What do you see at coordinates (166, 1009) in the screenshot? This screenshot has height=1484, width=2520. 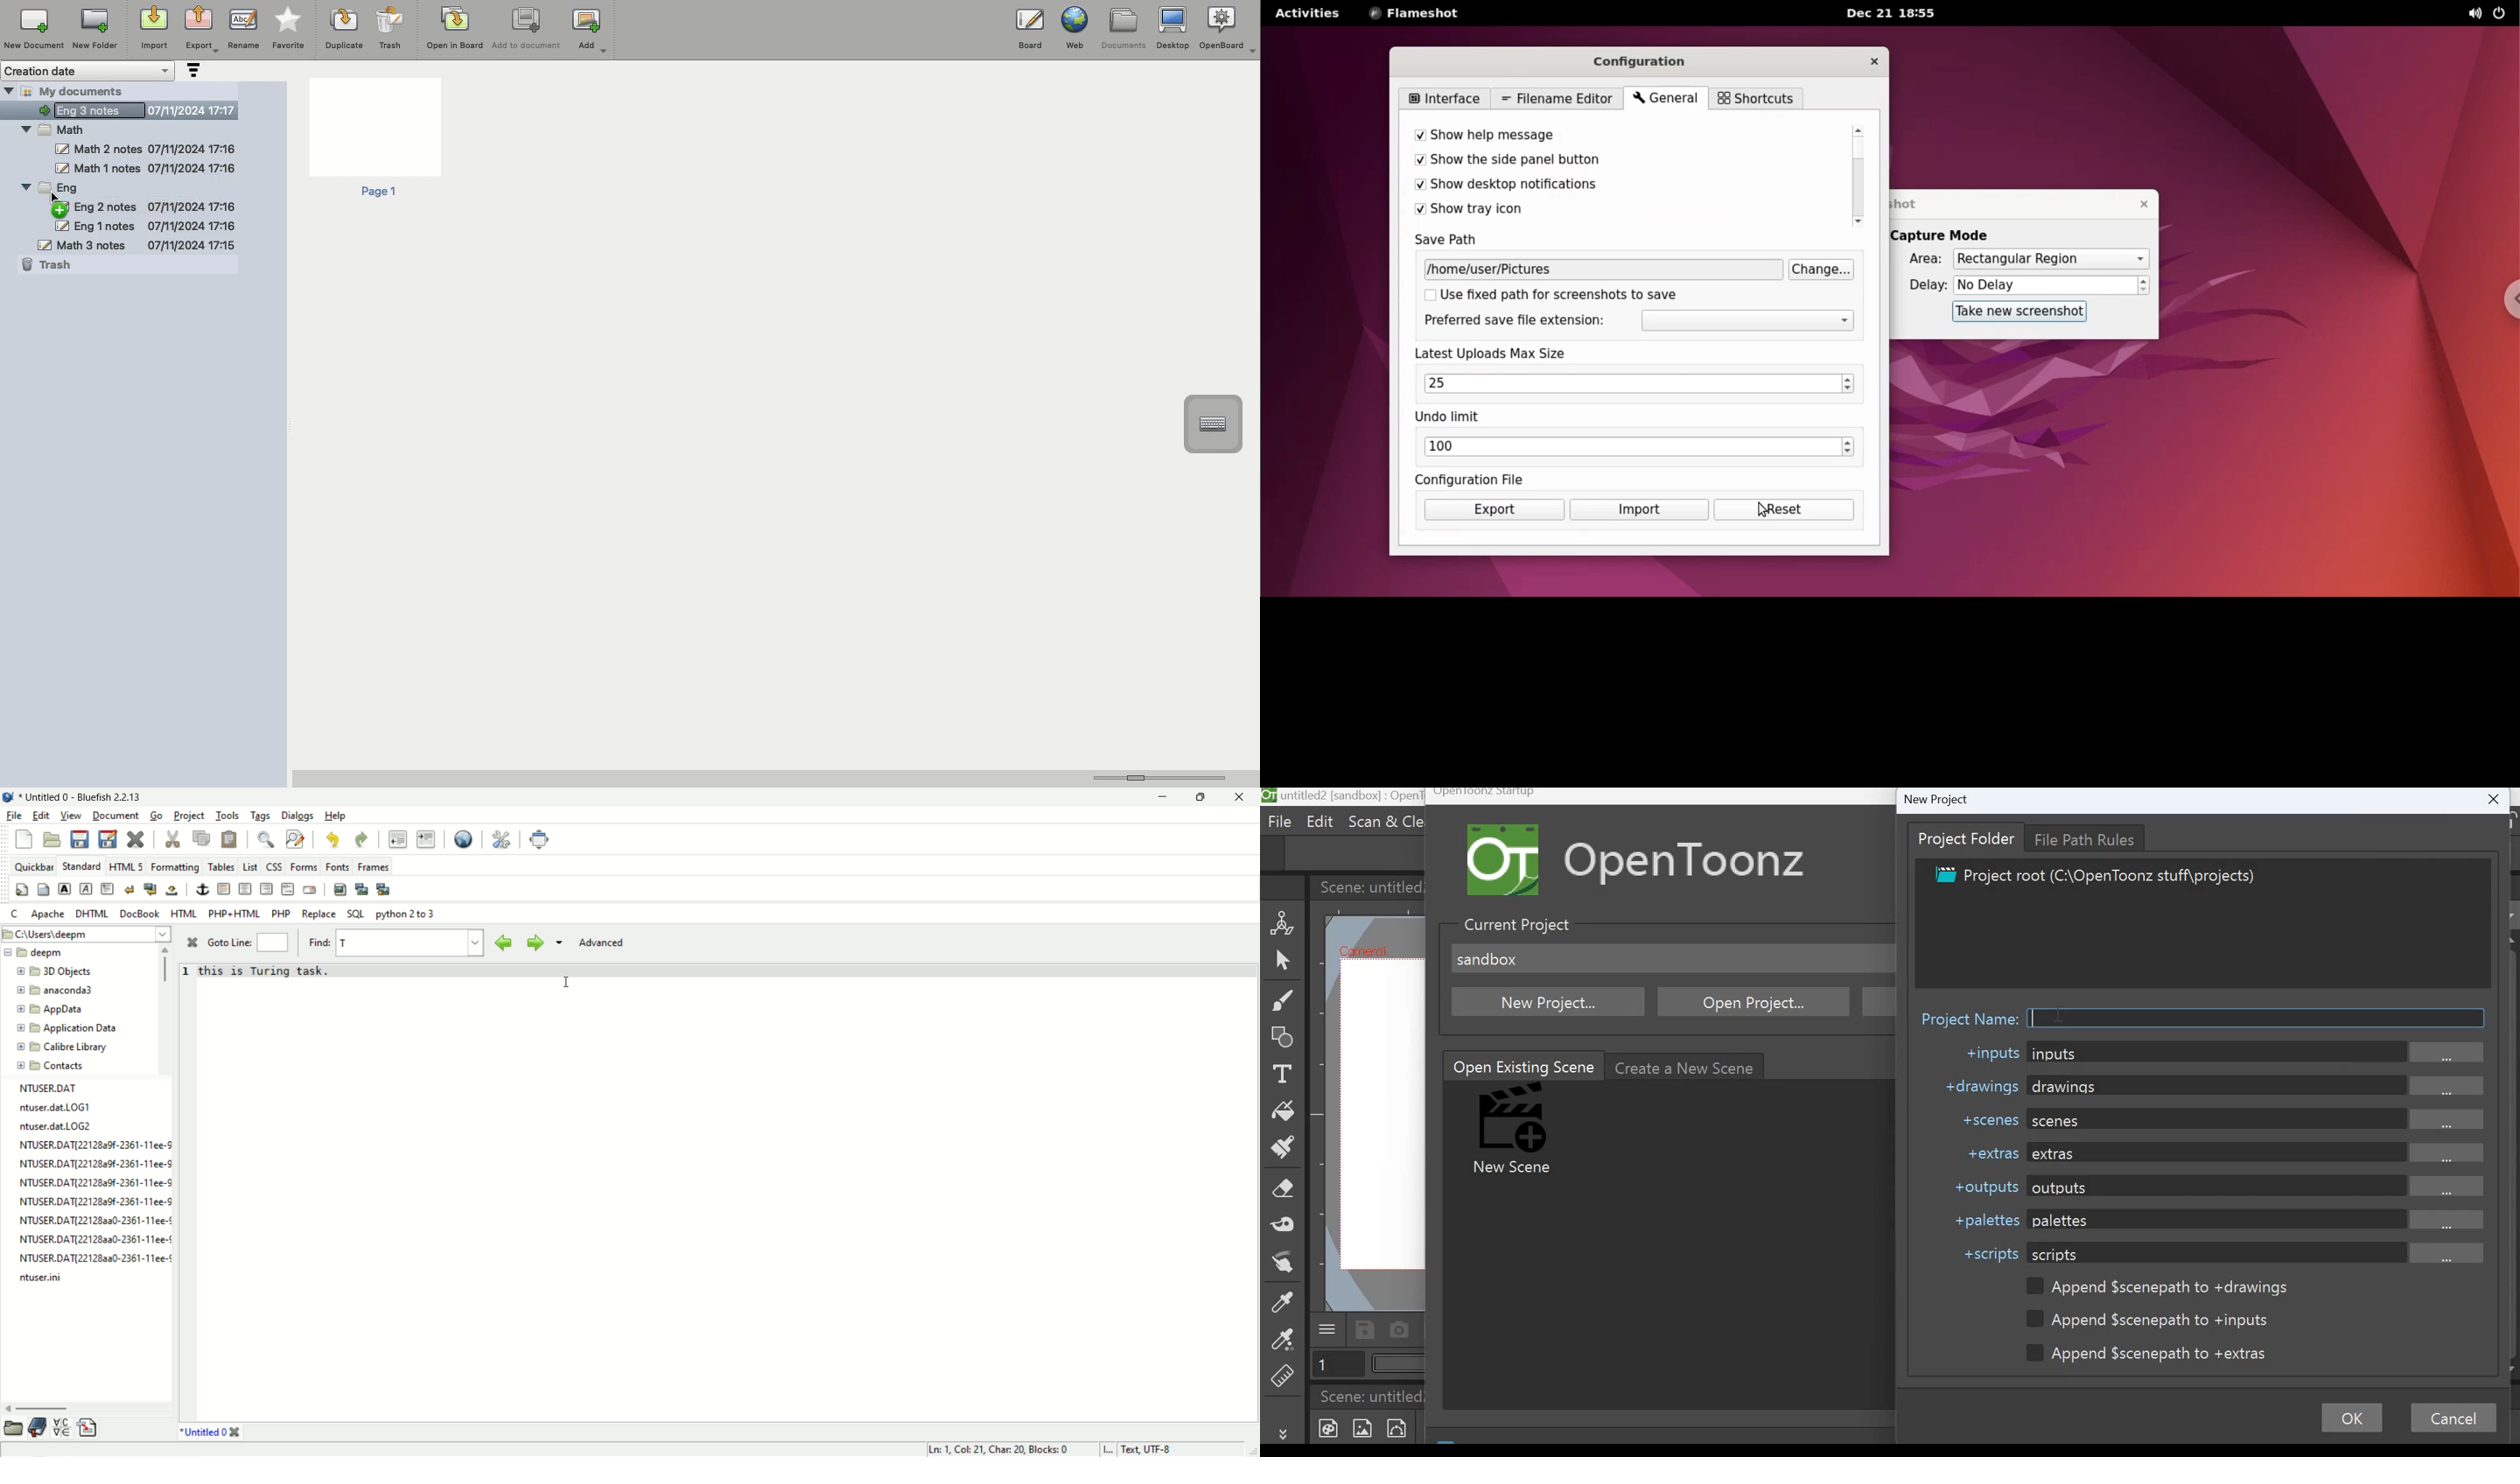 I see `scroll bar` at bounding box center [166, 1009].